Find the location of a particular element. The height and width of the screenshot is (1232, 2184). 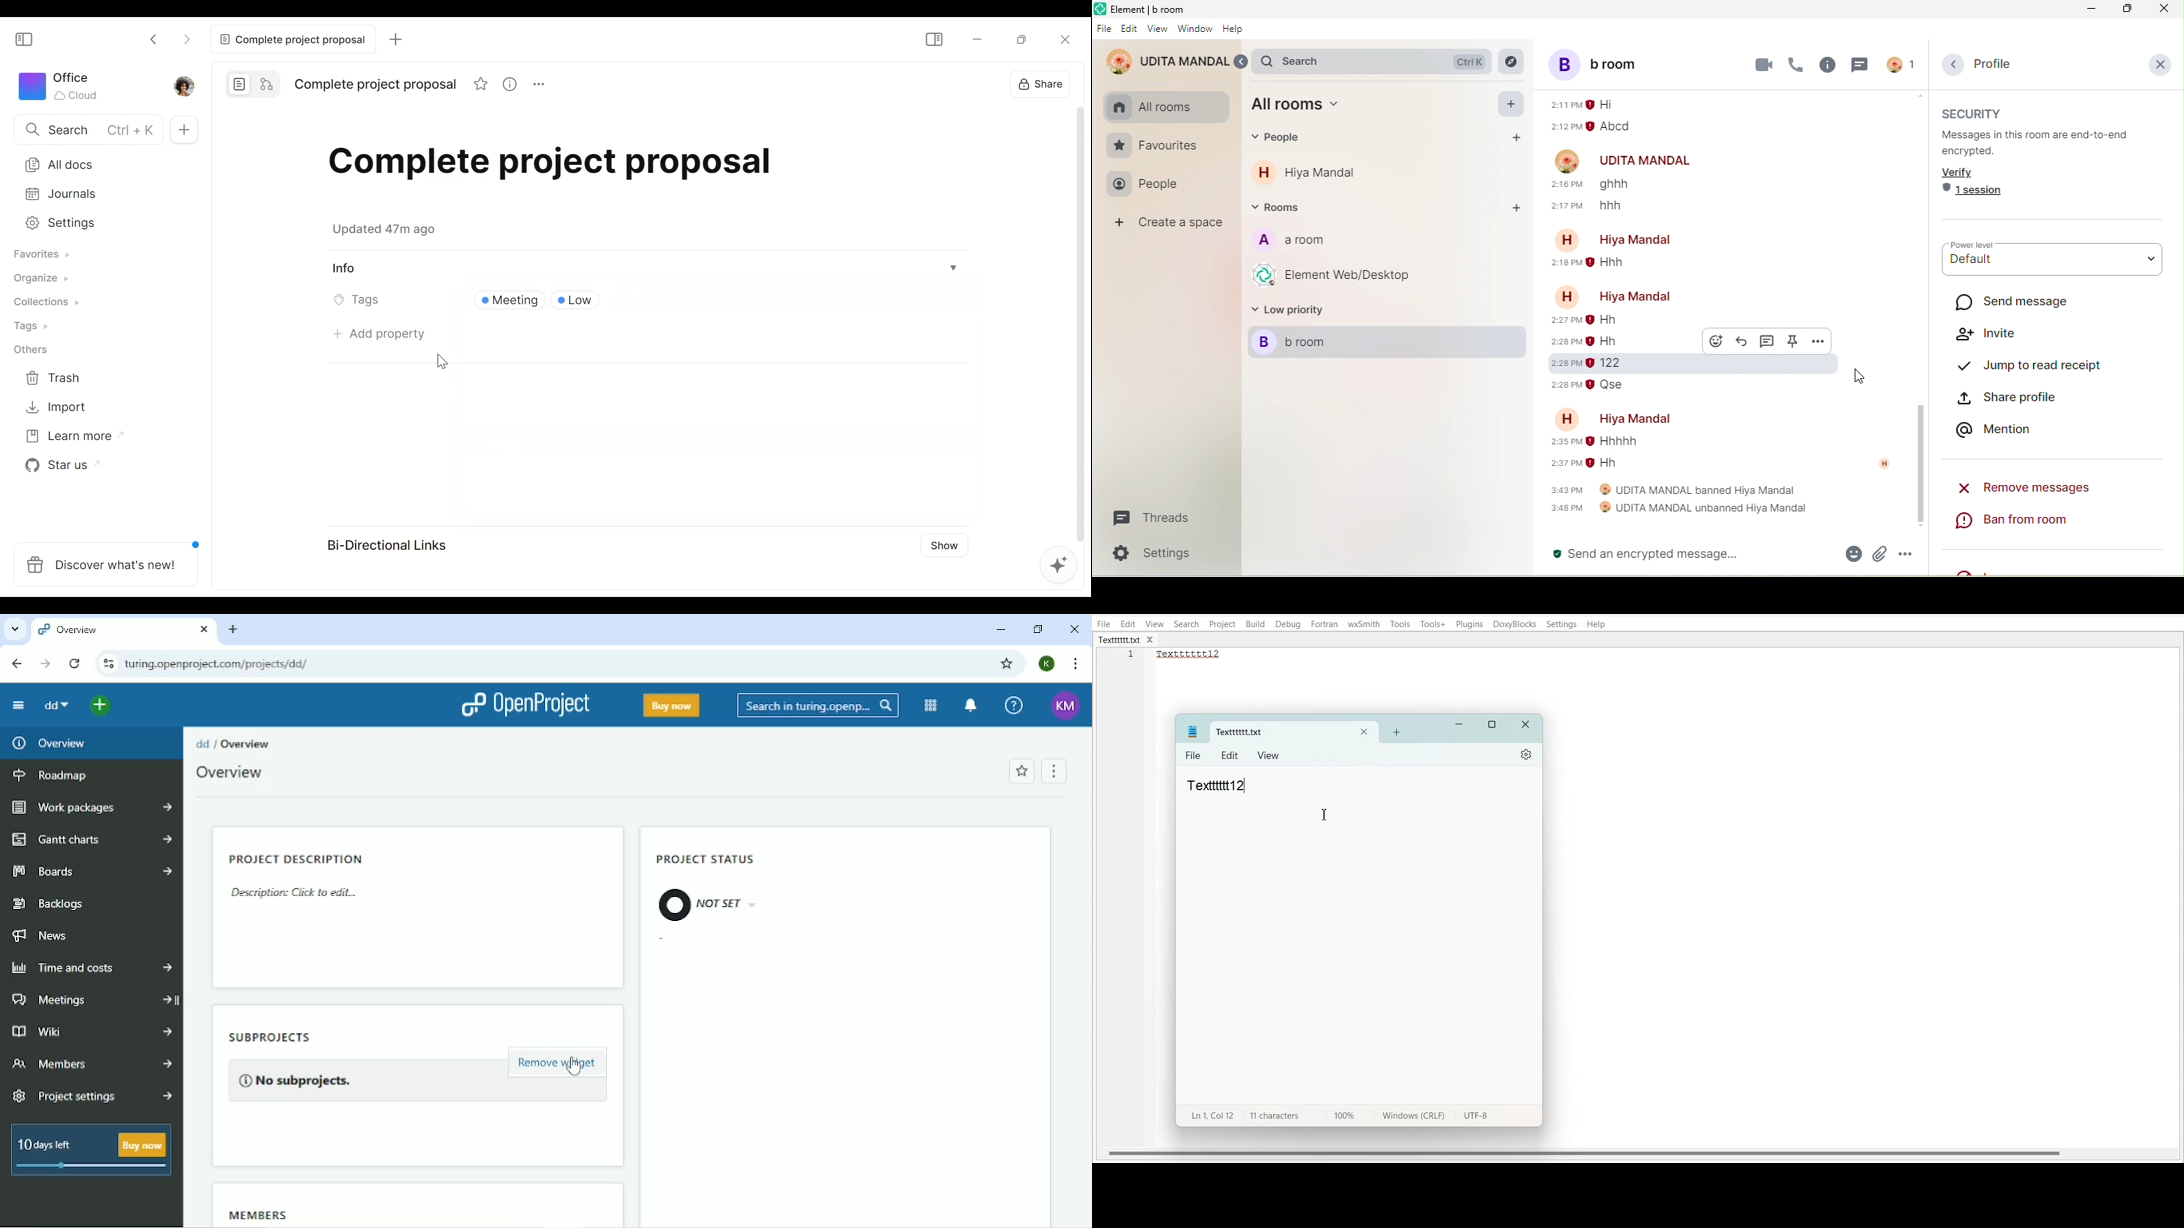

Meeting is located at coordinates (508, 300).